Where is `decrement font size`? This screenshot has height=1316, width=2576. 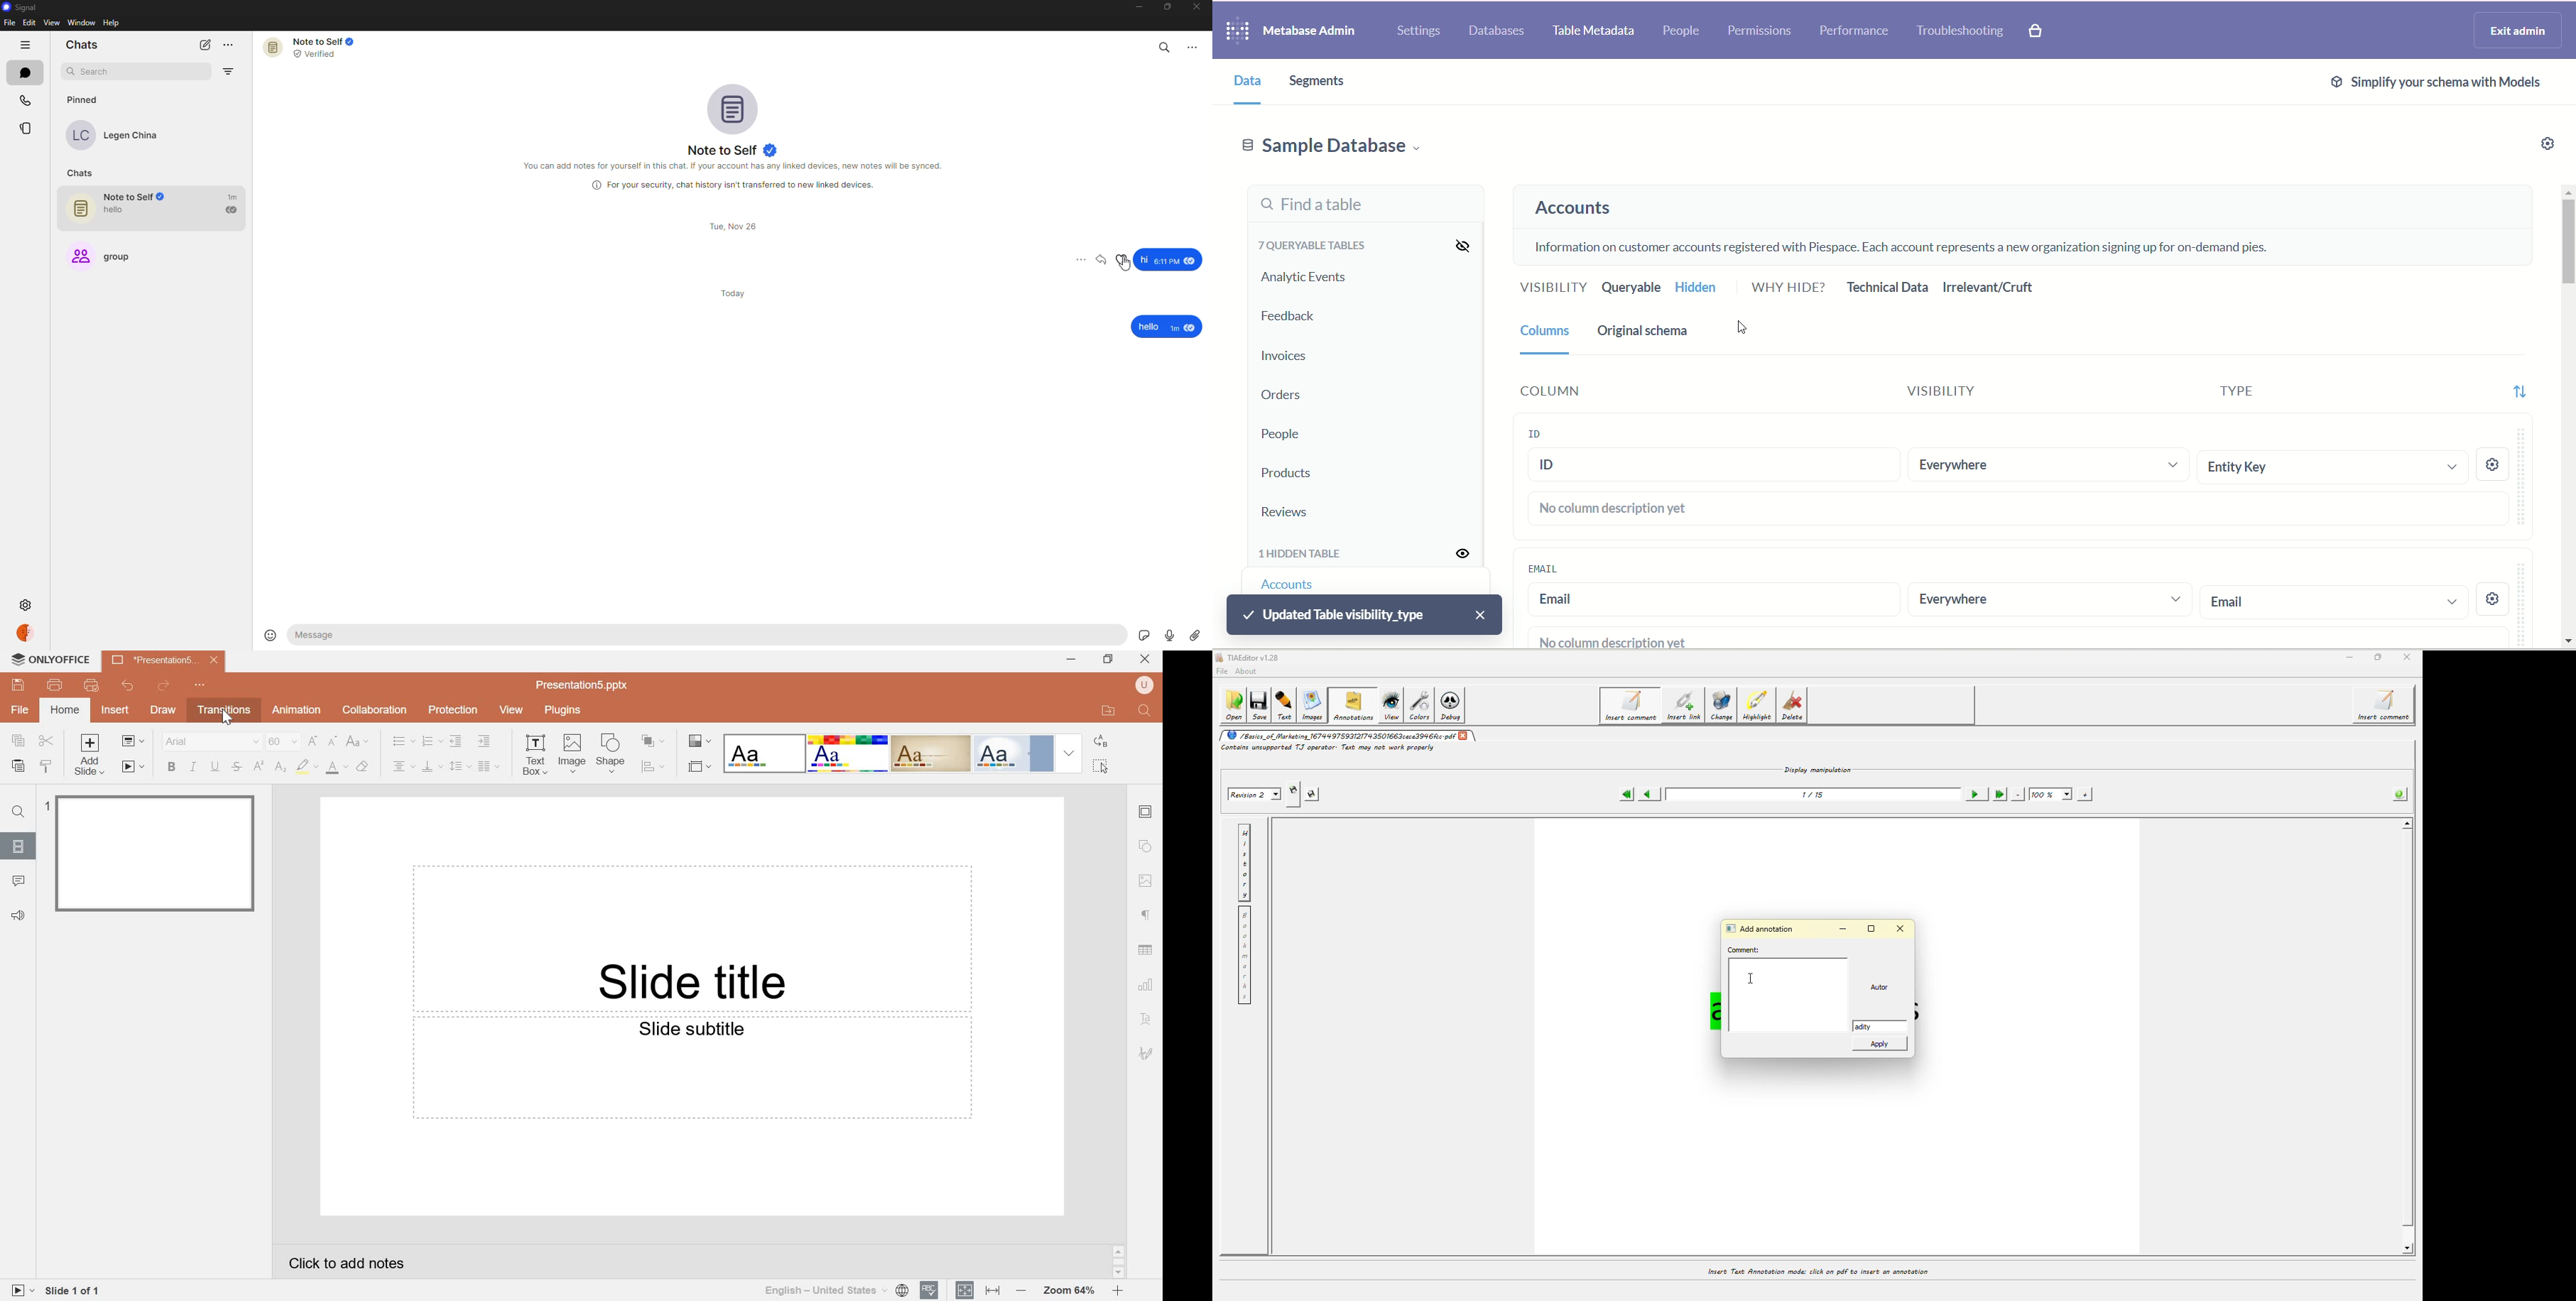 decrement font size is located at coordinates (333, 741).